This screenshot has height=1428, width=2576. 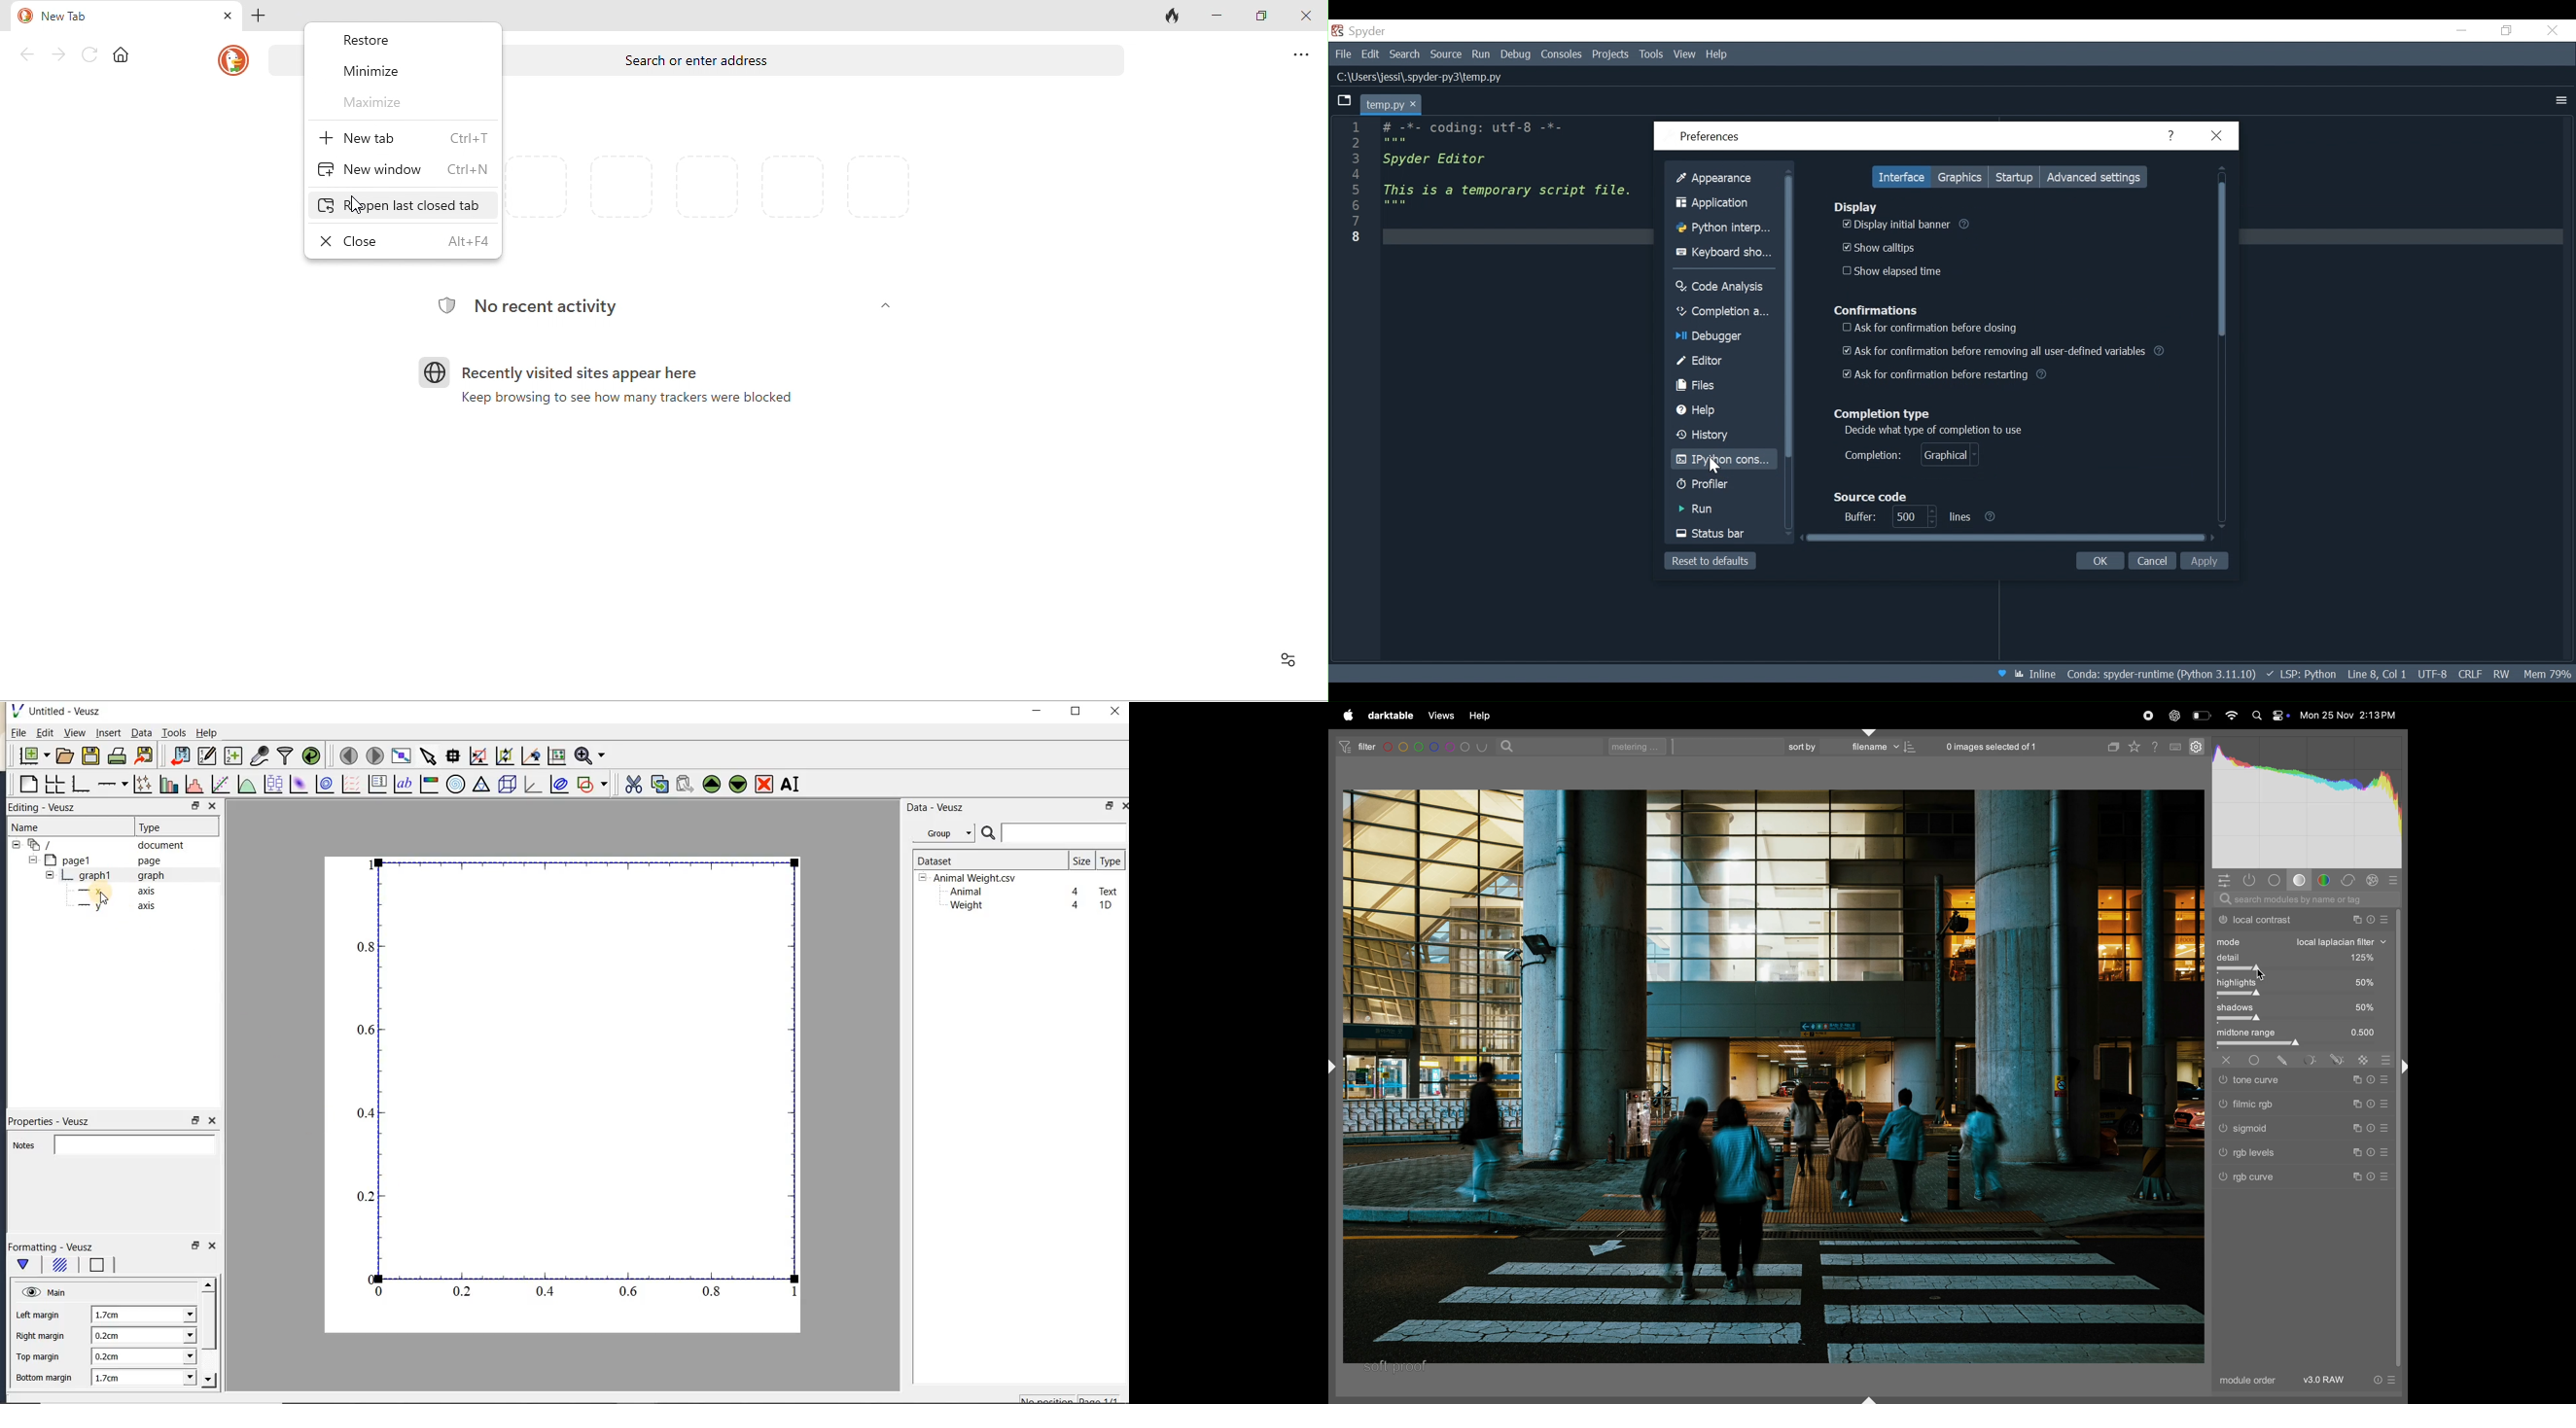 What do you see at coordinates (2302, 901) in the screenshot?
I see `search` at bounding box center [2302, 901].